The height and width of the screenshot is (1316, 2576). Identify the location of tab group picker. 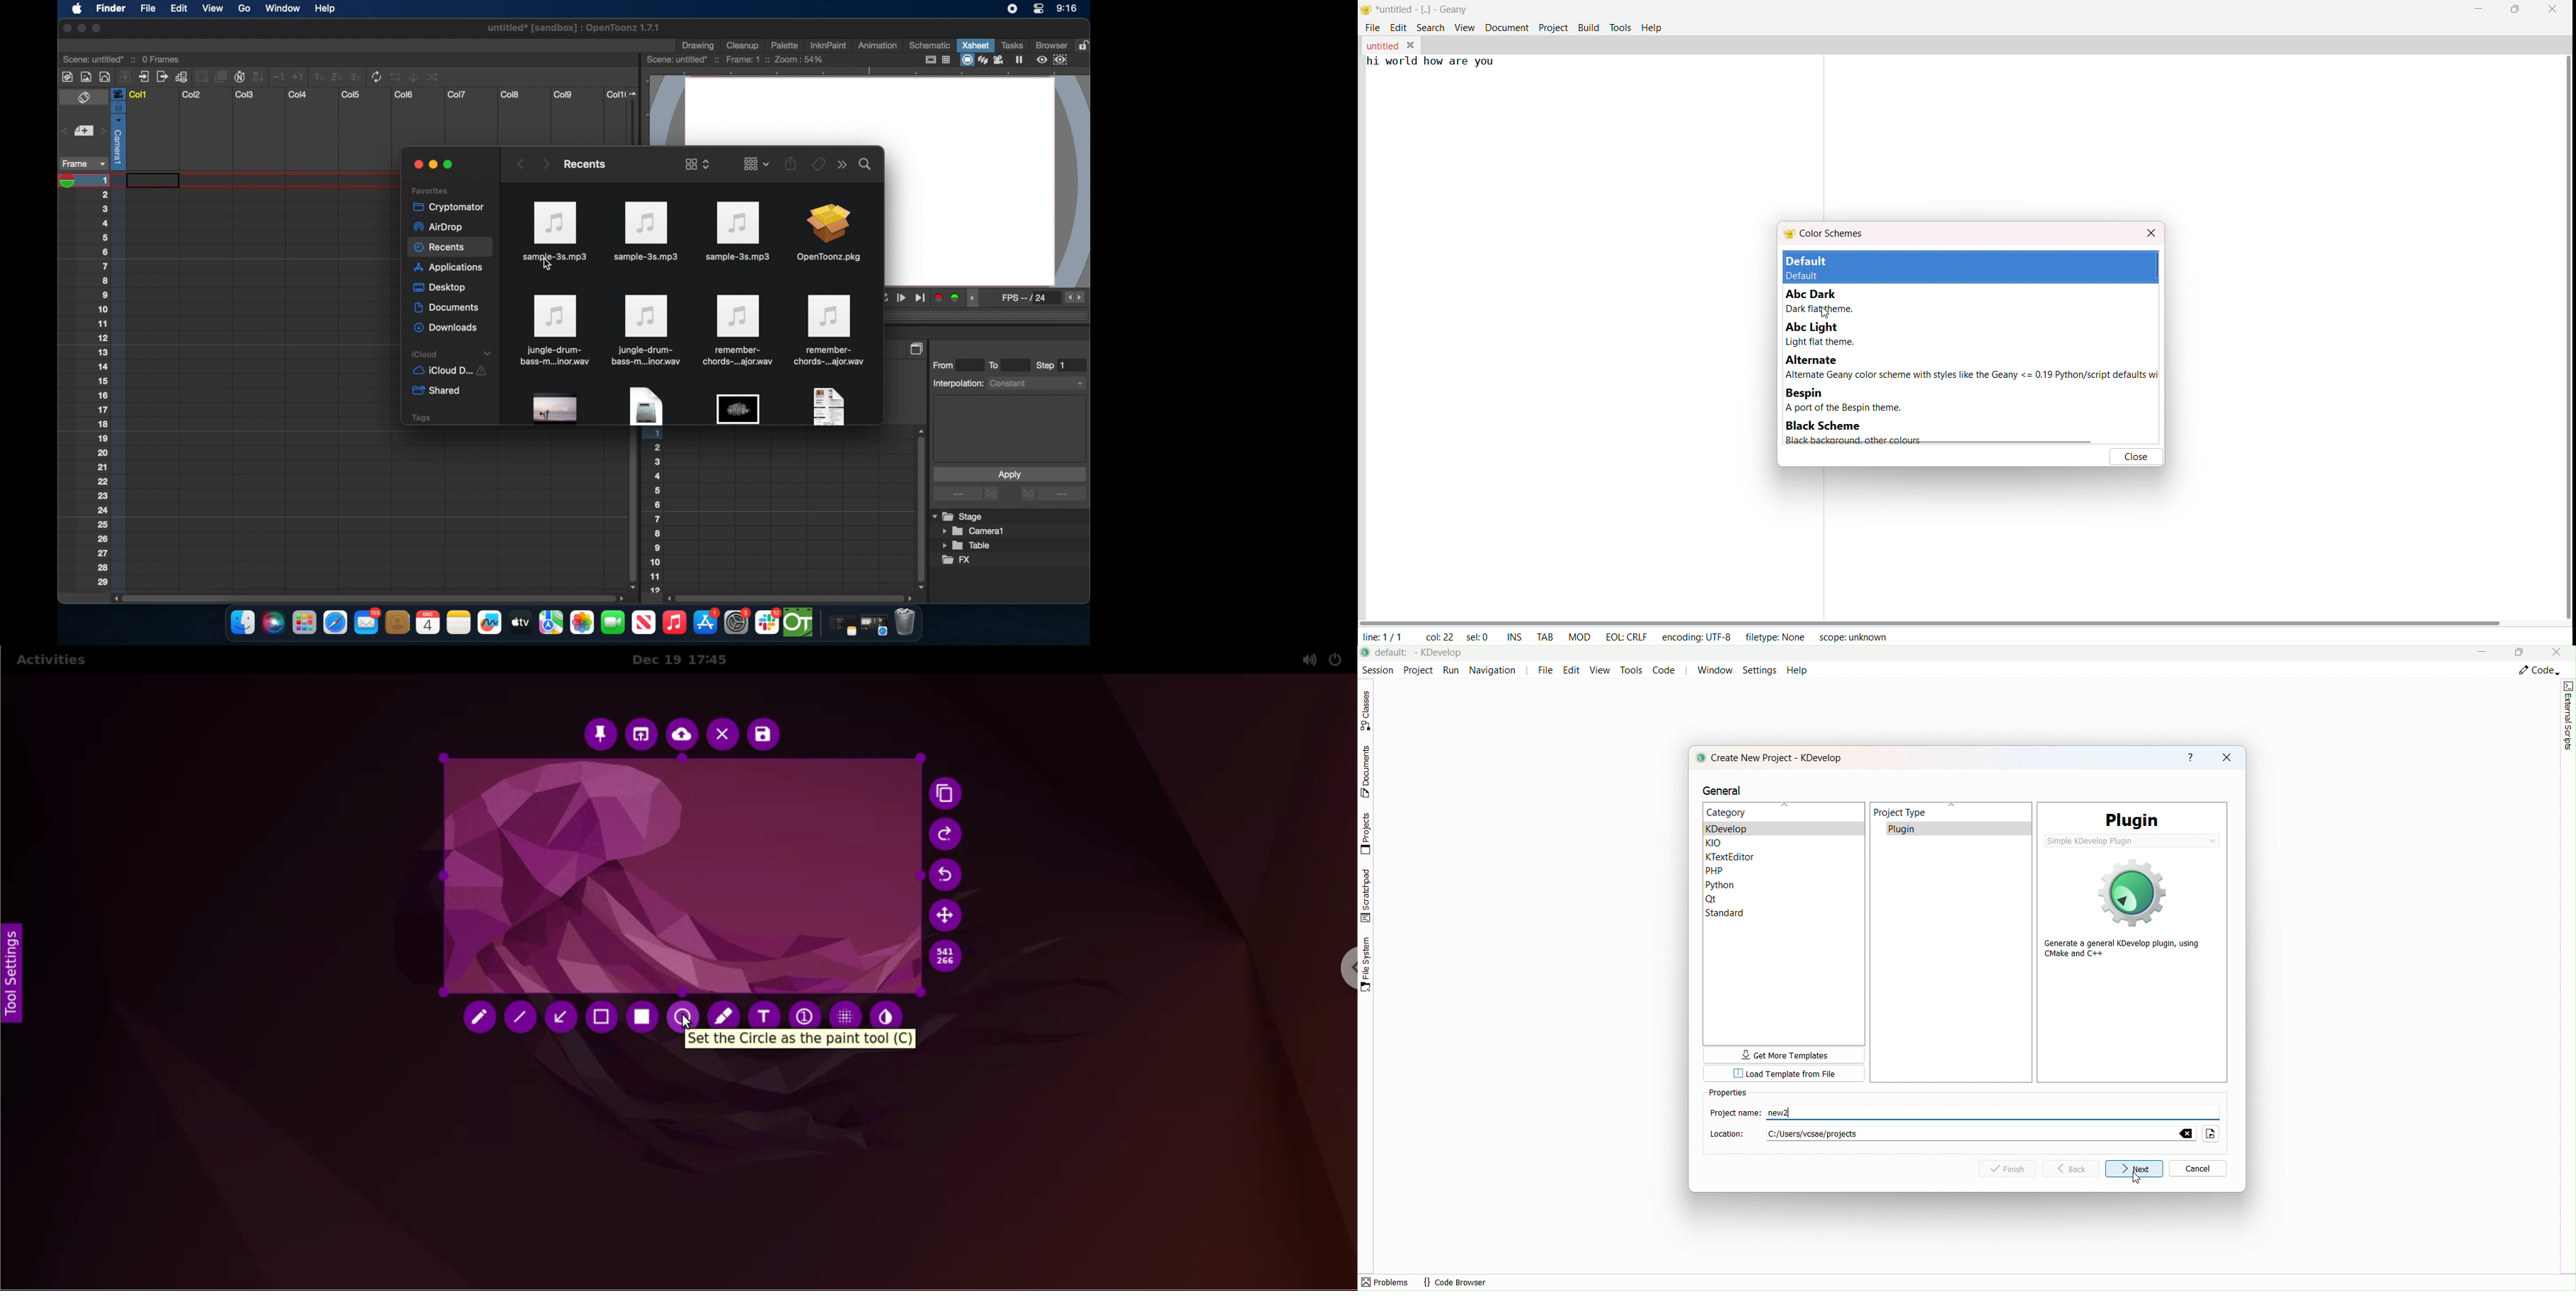
(756, 163).